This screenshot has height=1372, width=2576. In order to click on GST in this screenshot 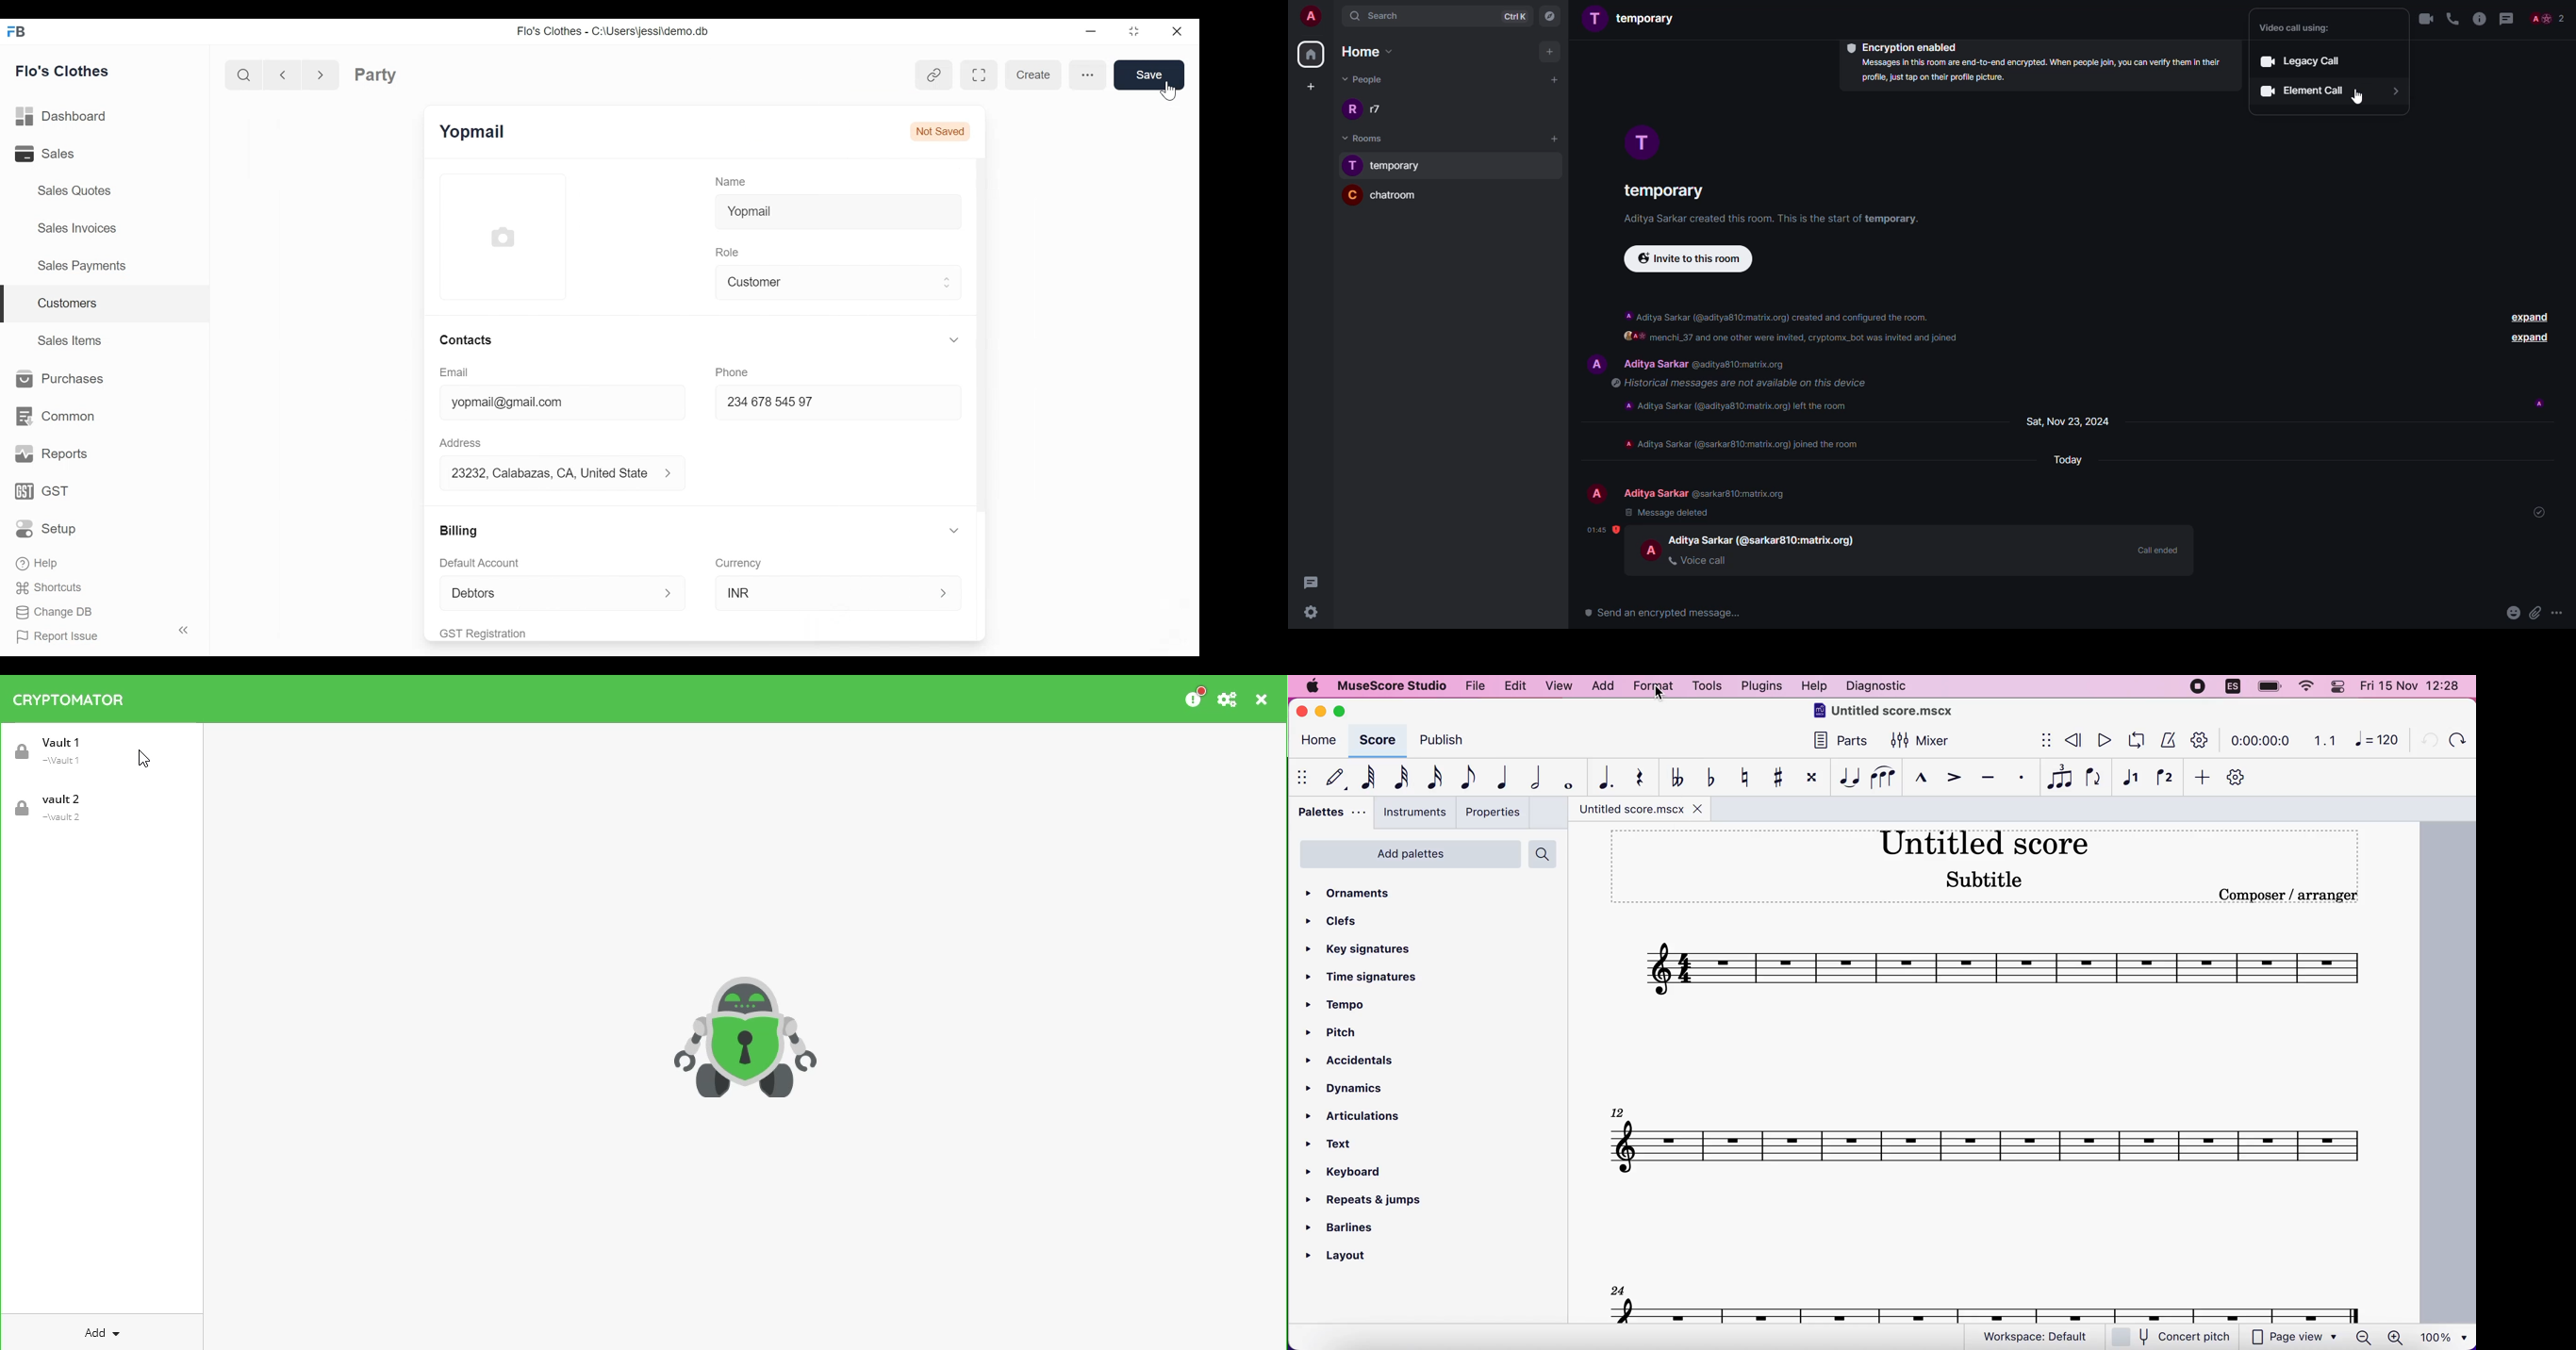, I will do `click(44, 492)`.